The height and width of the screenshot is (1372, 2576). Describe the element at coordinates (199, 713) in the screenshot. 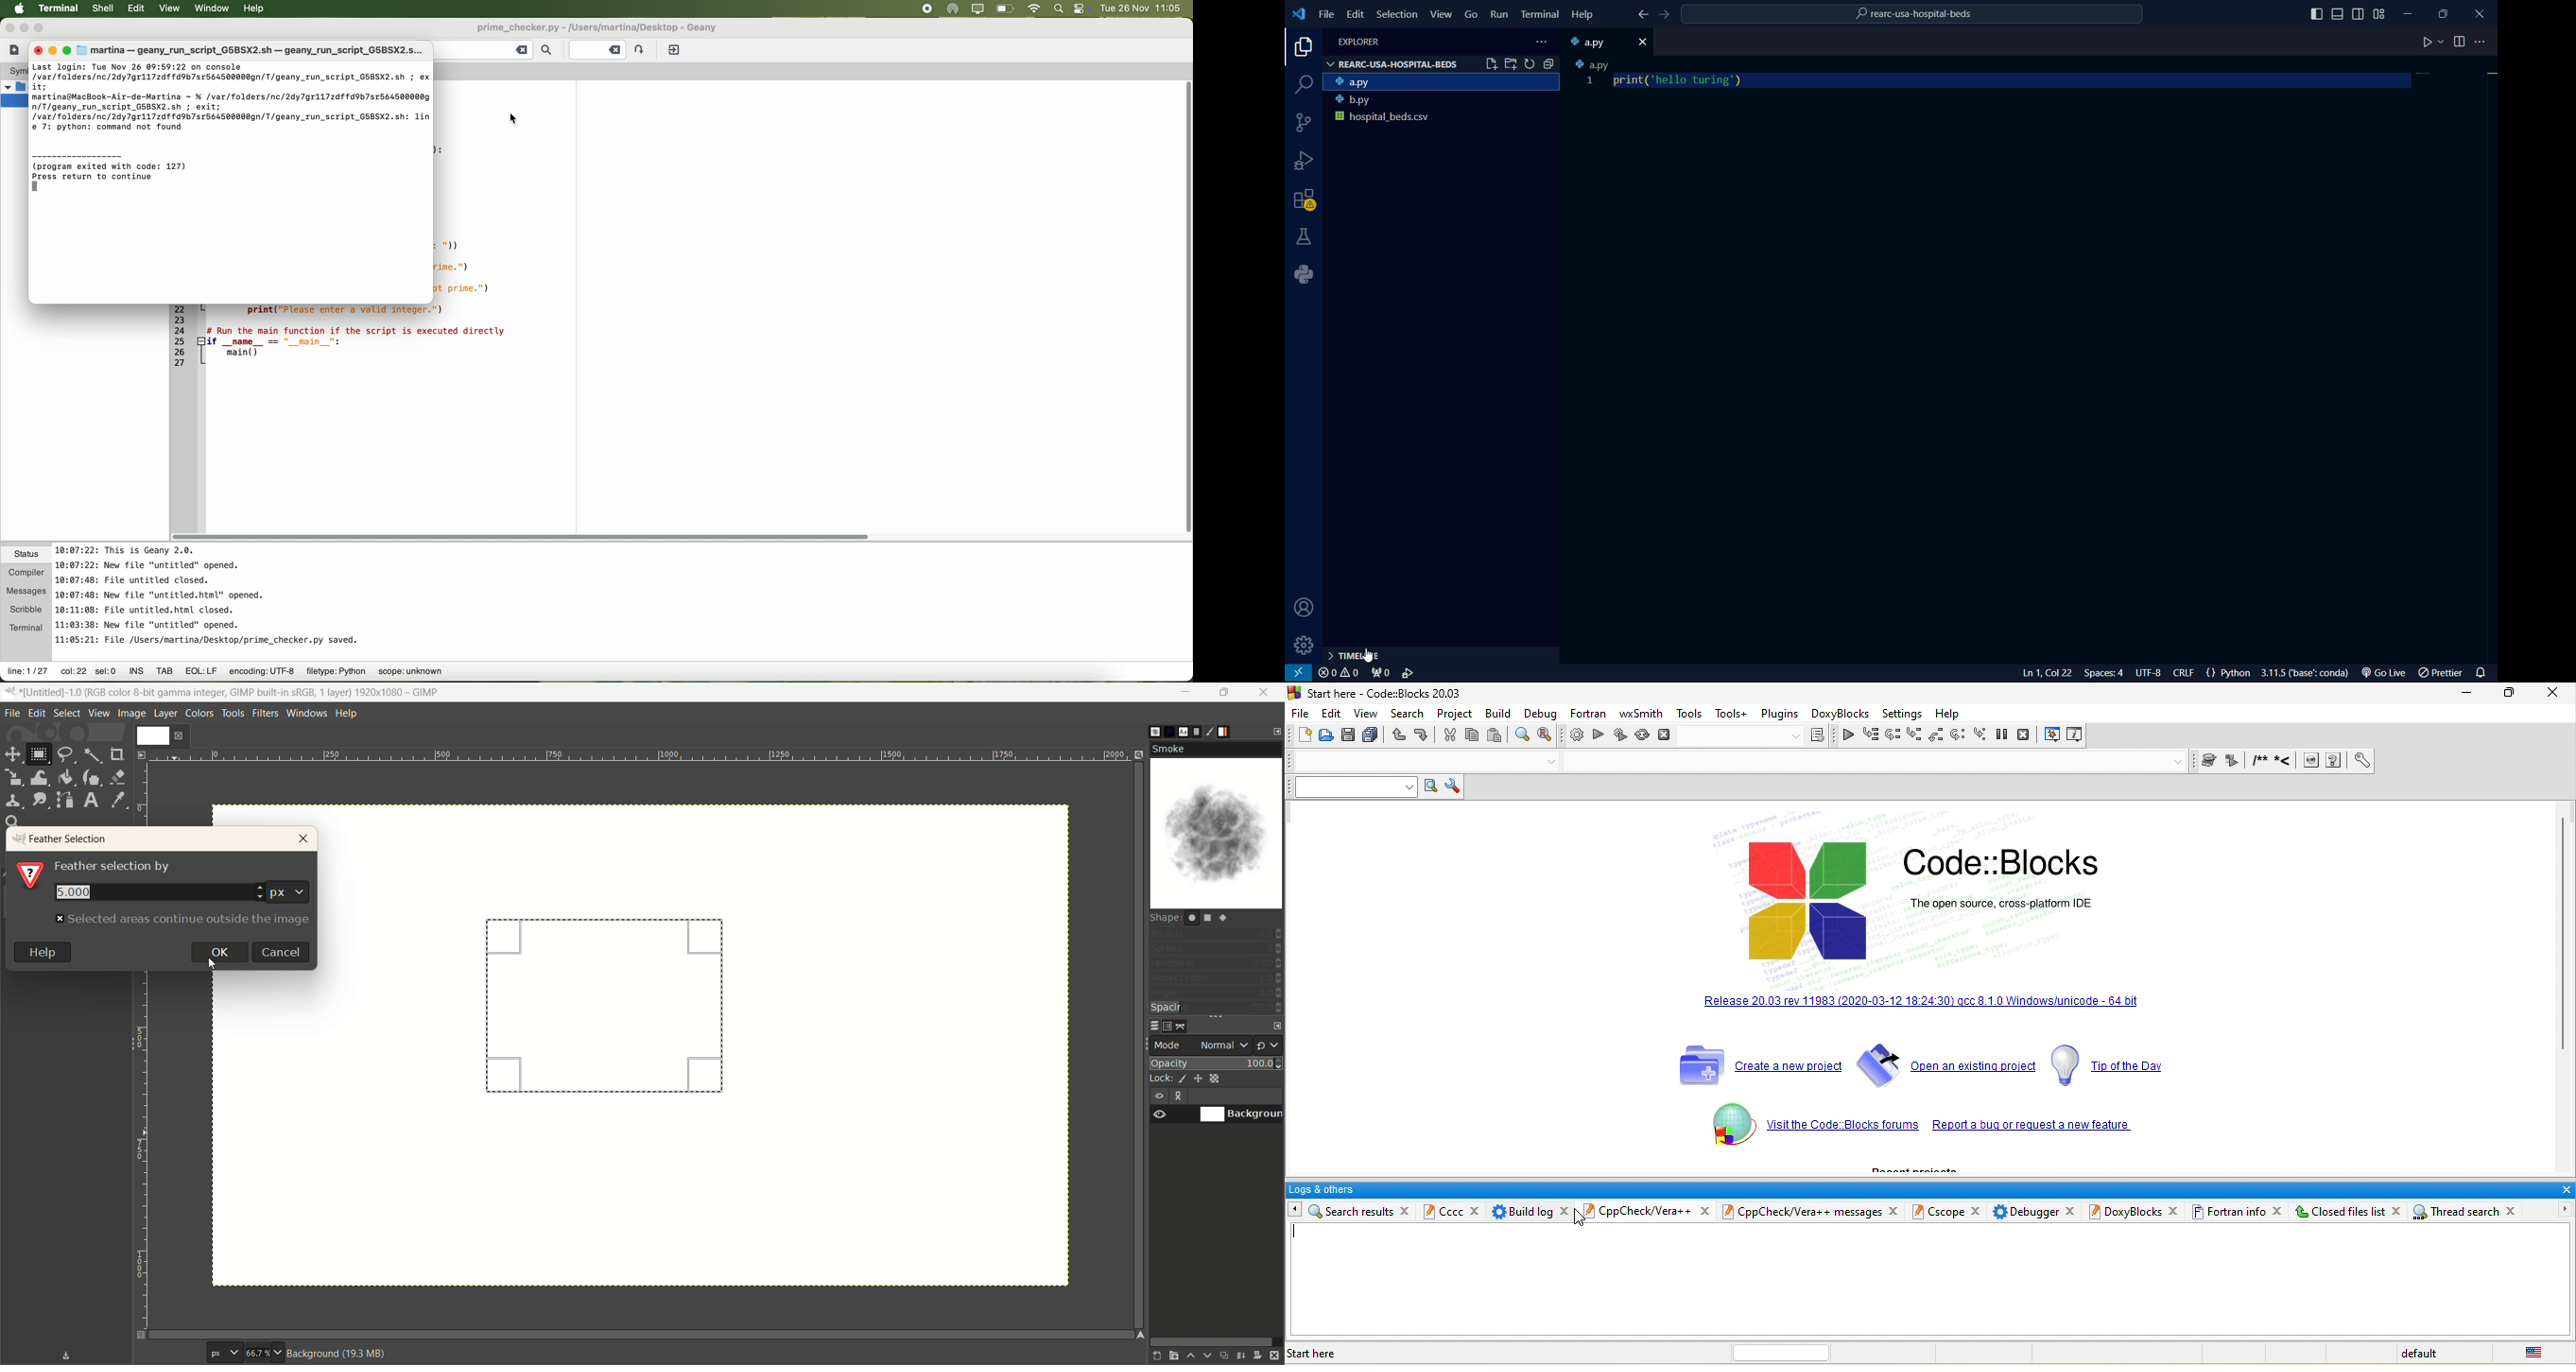

I see `colors` at that location.